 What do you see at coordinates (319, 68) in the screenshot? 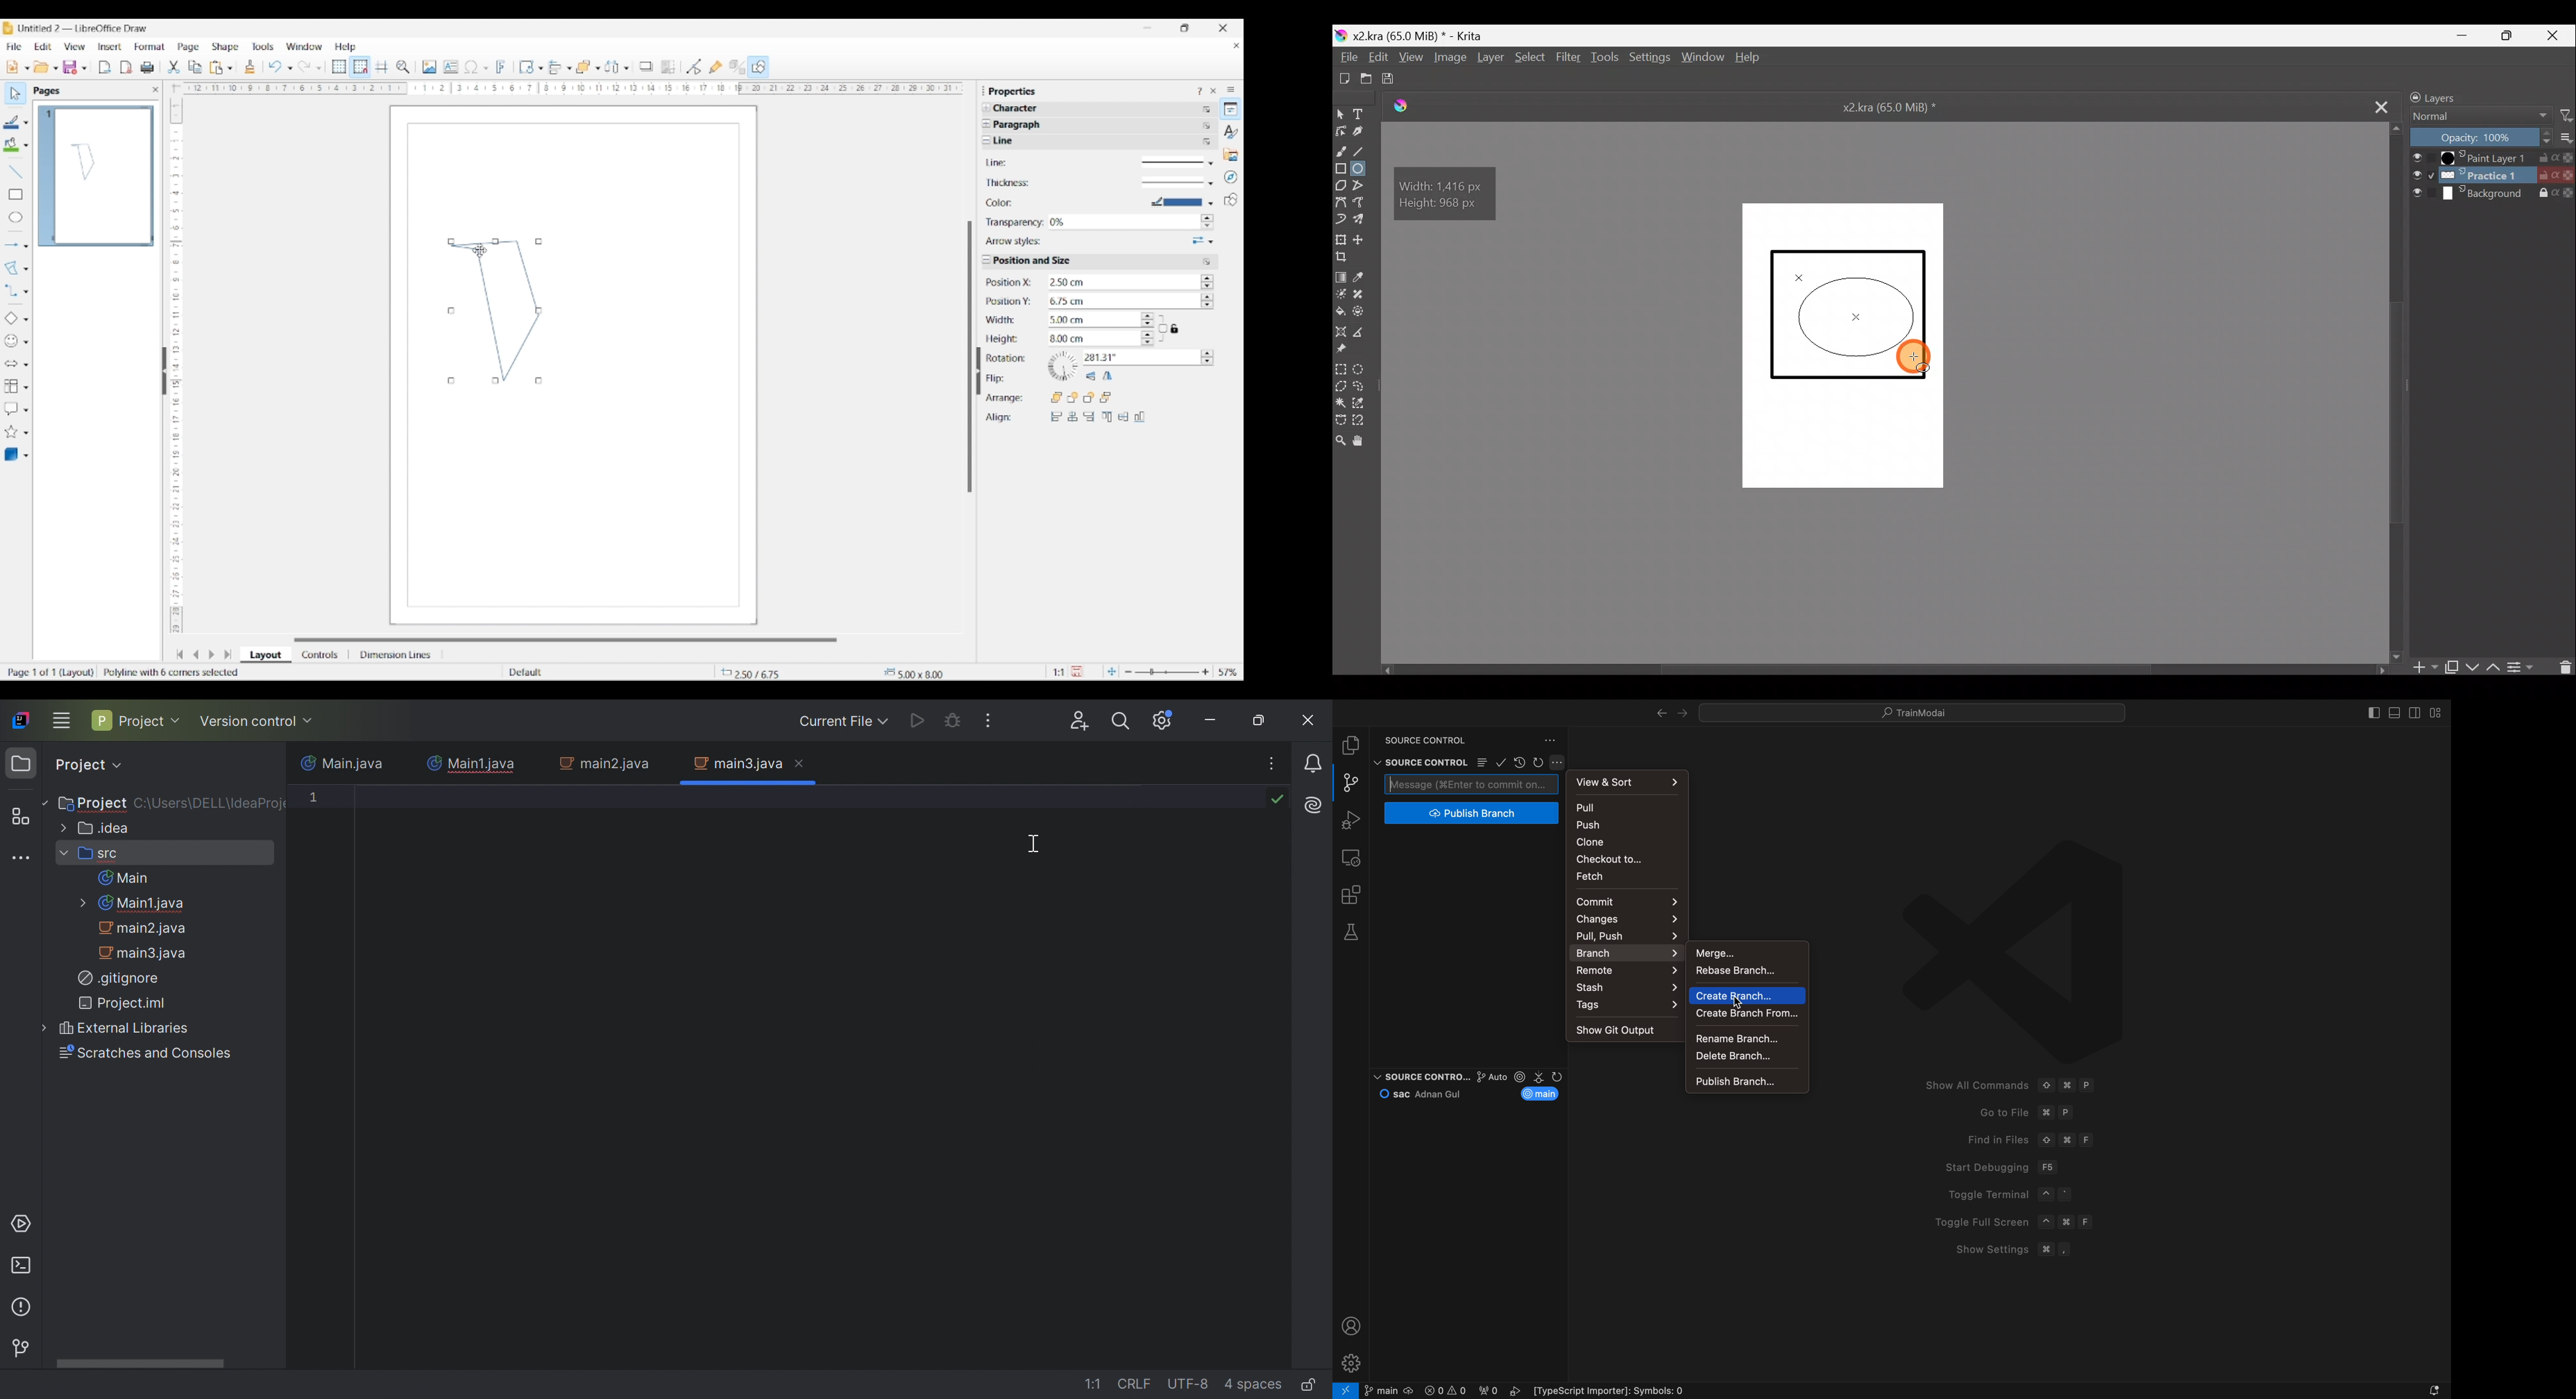
I see `Redo specific actions` at bounding box center [319, 68].